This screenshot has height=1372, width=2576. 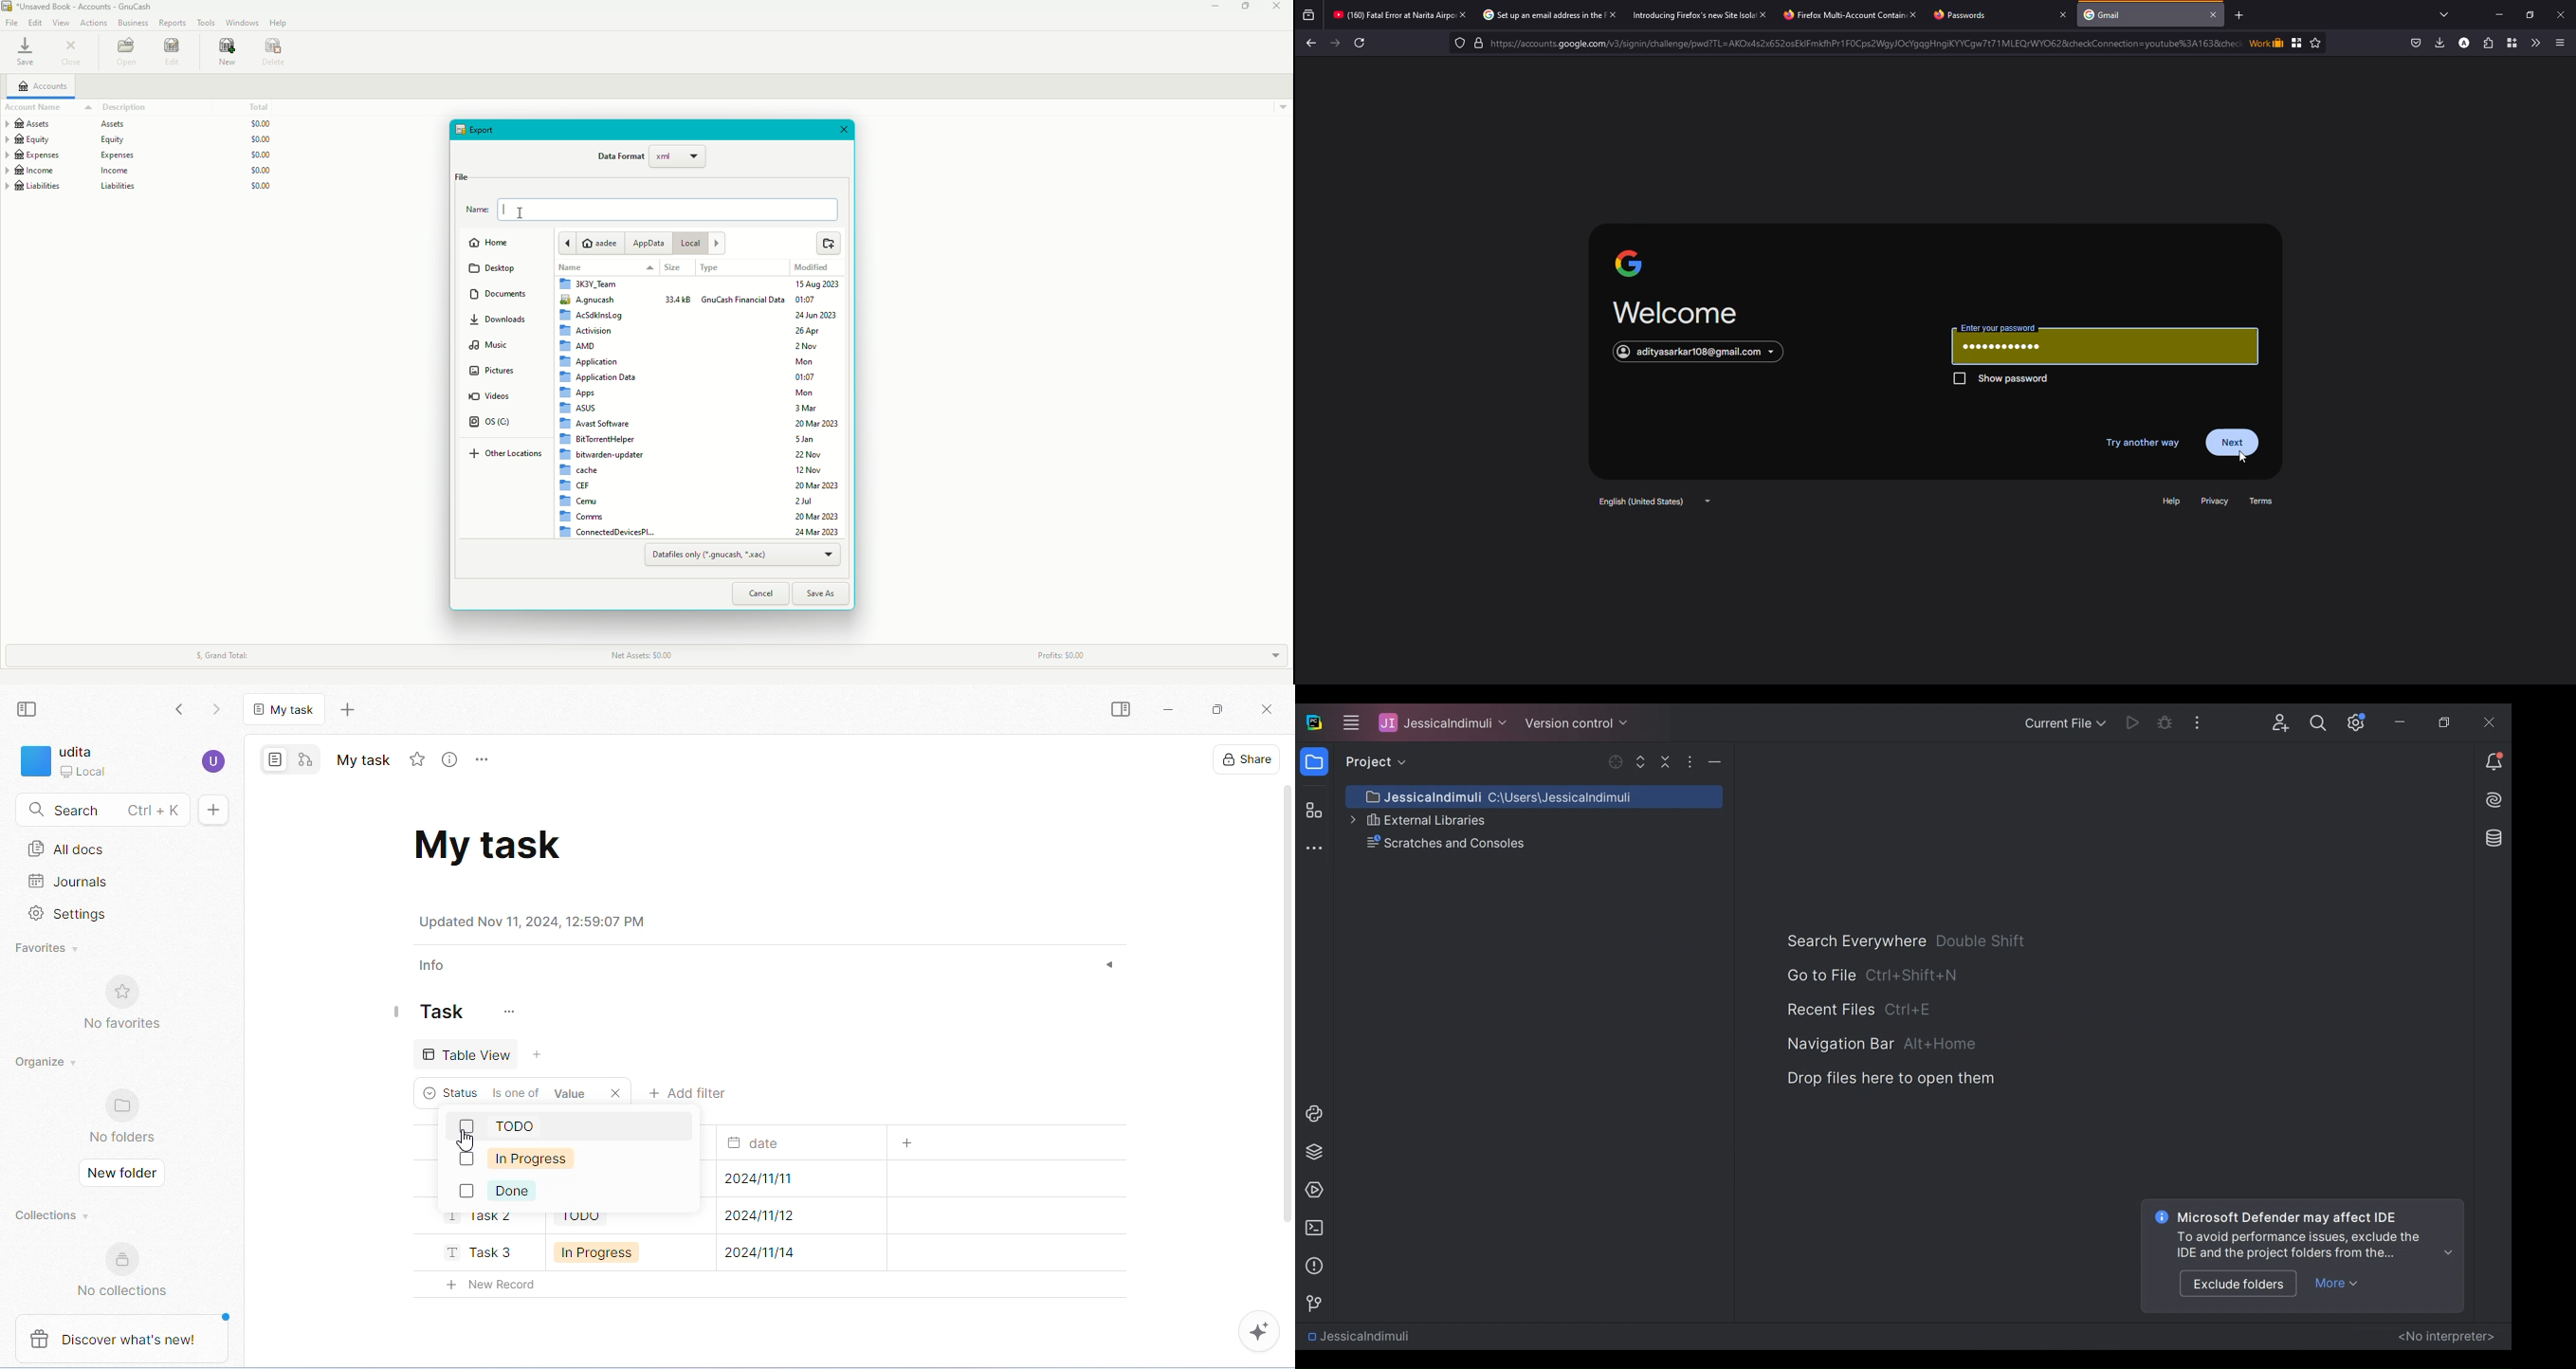 What do you see at coordinates (60, 23) in the screenshot?
I see `View` at bounding box center [60, 23].